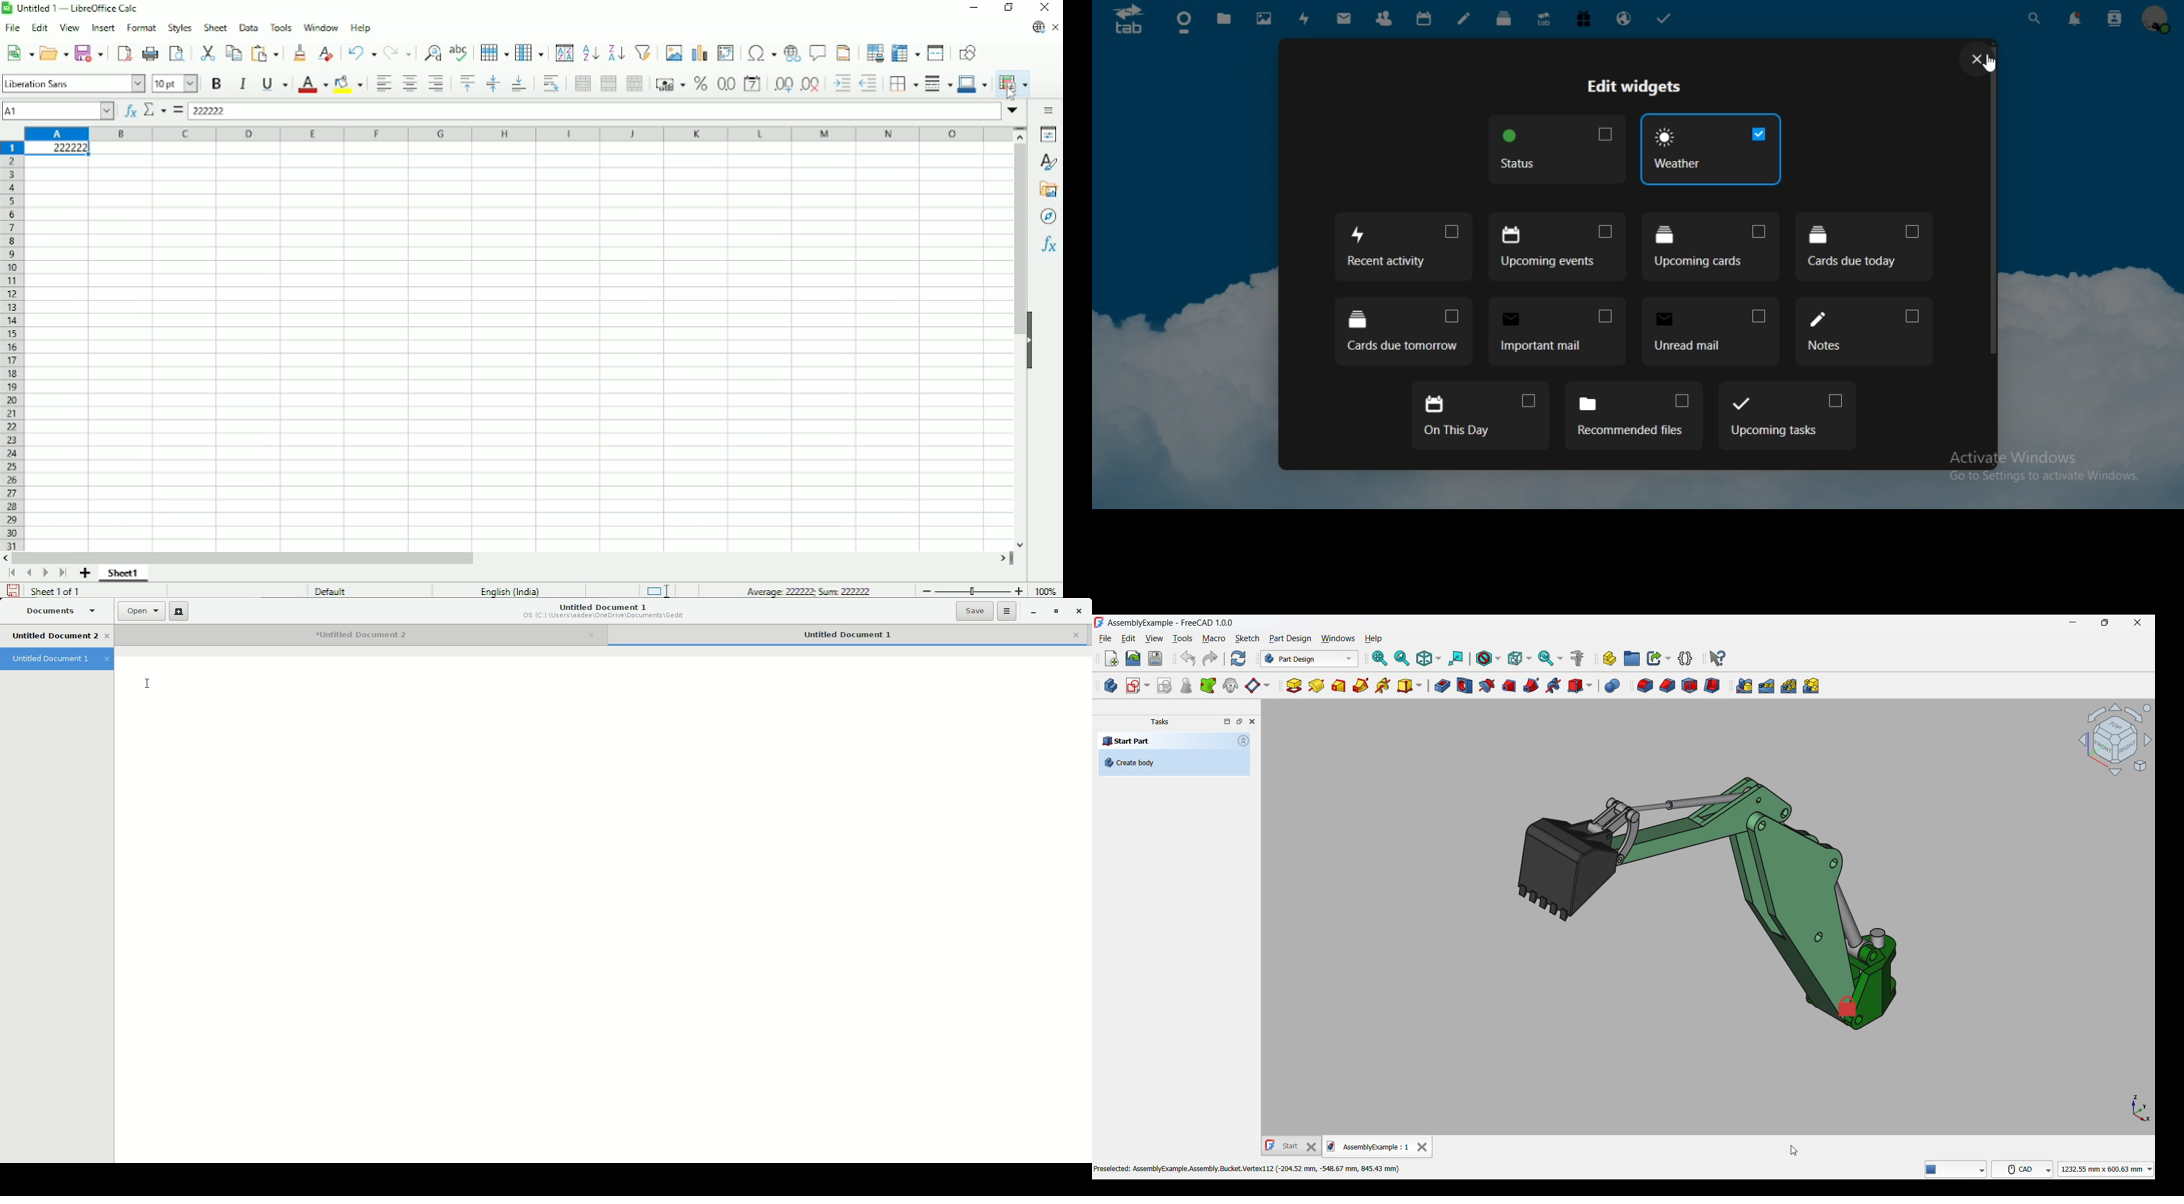  I want to click on upcoming events, so click(1554, 246).